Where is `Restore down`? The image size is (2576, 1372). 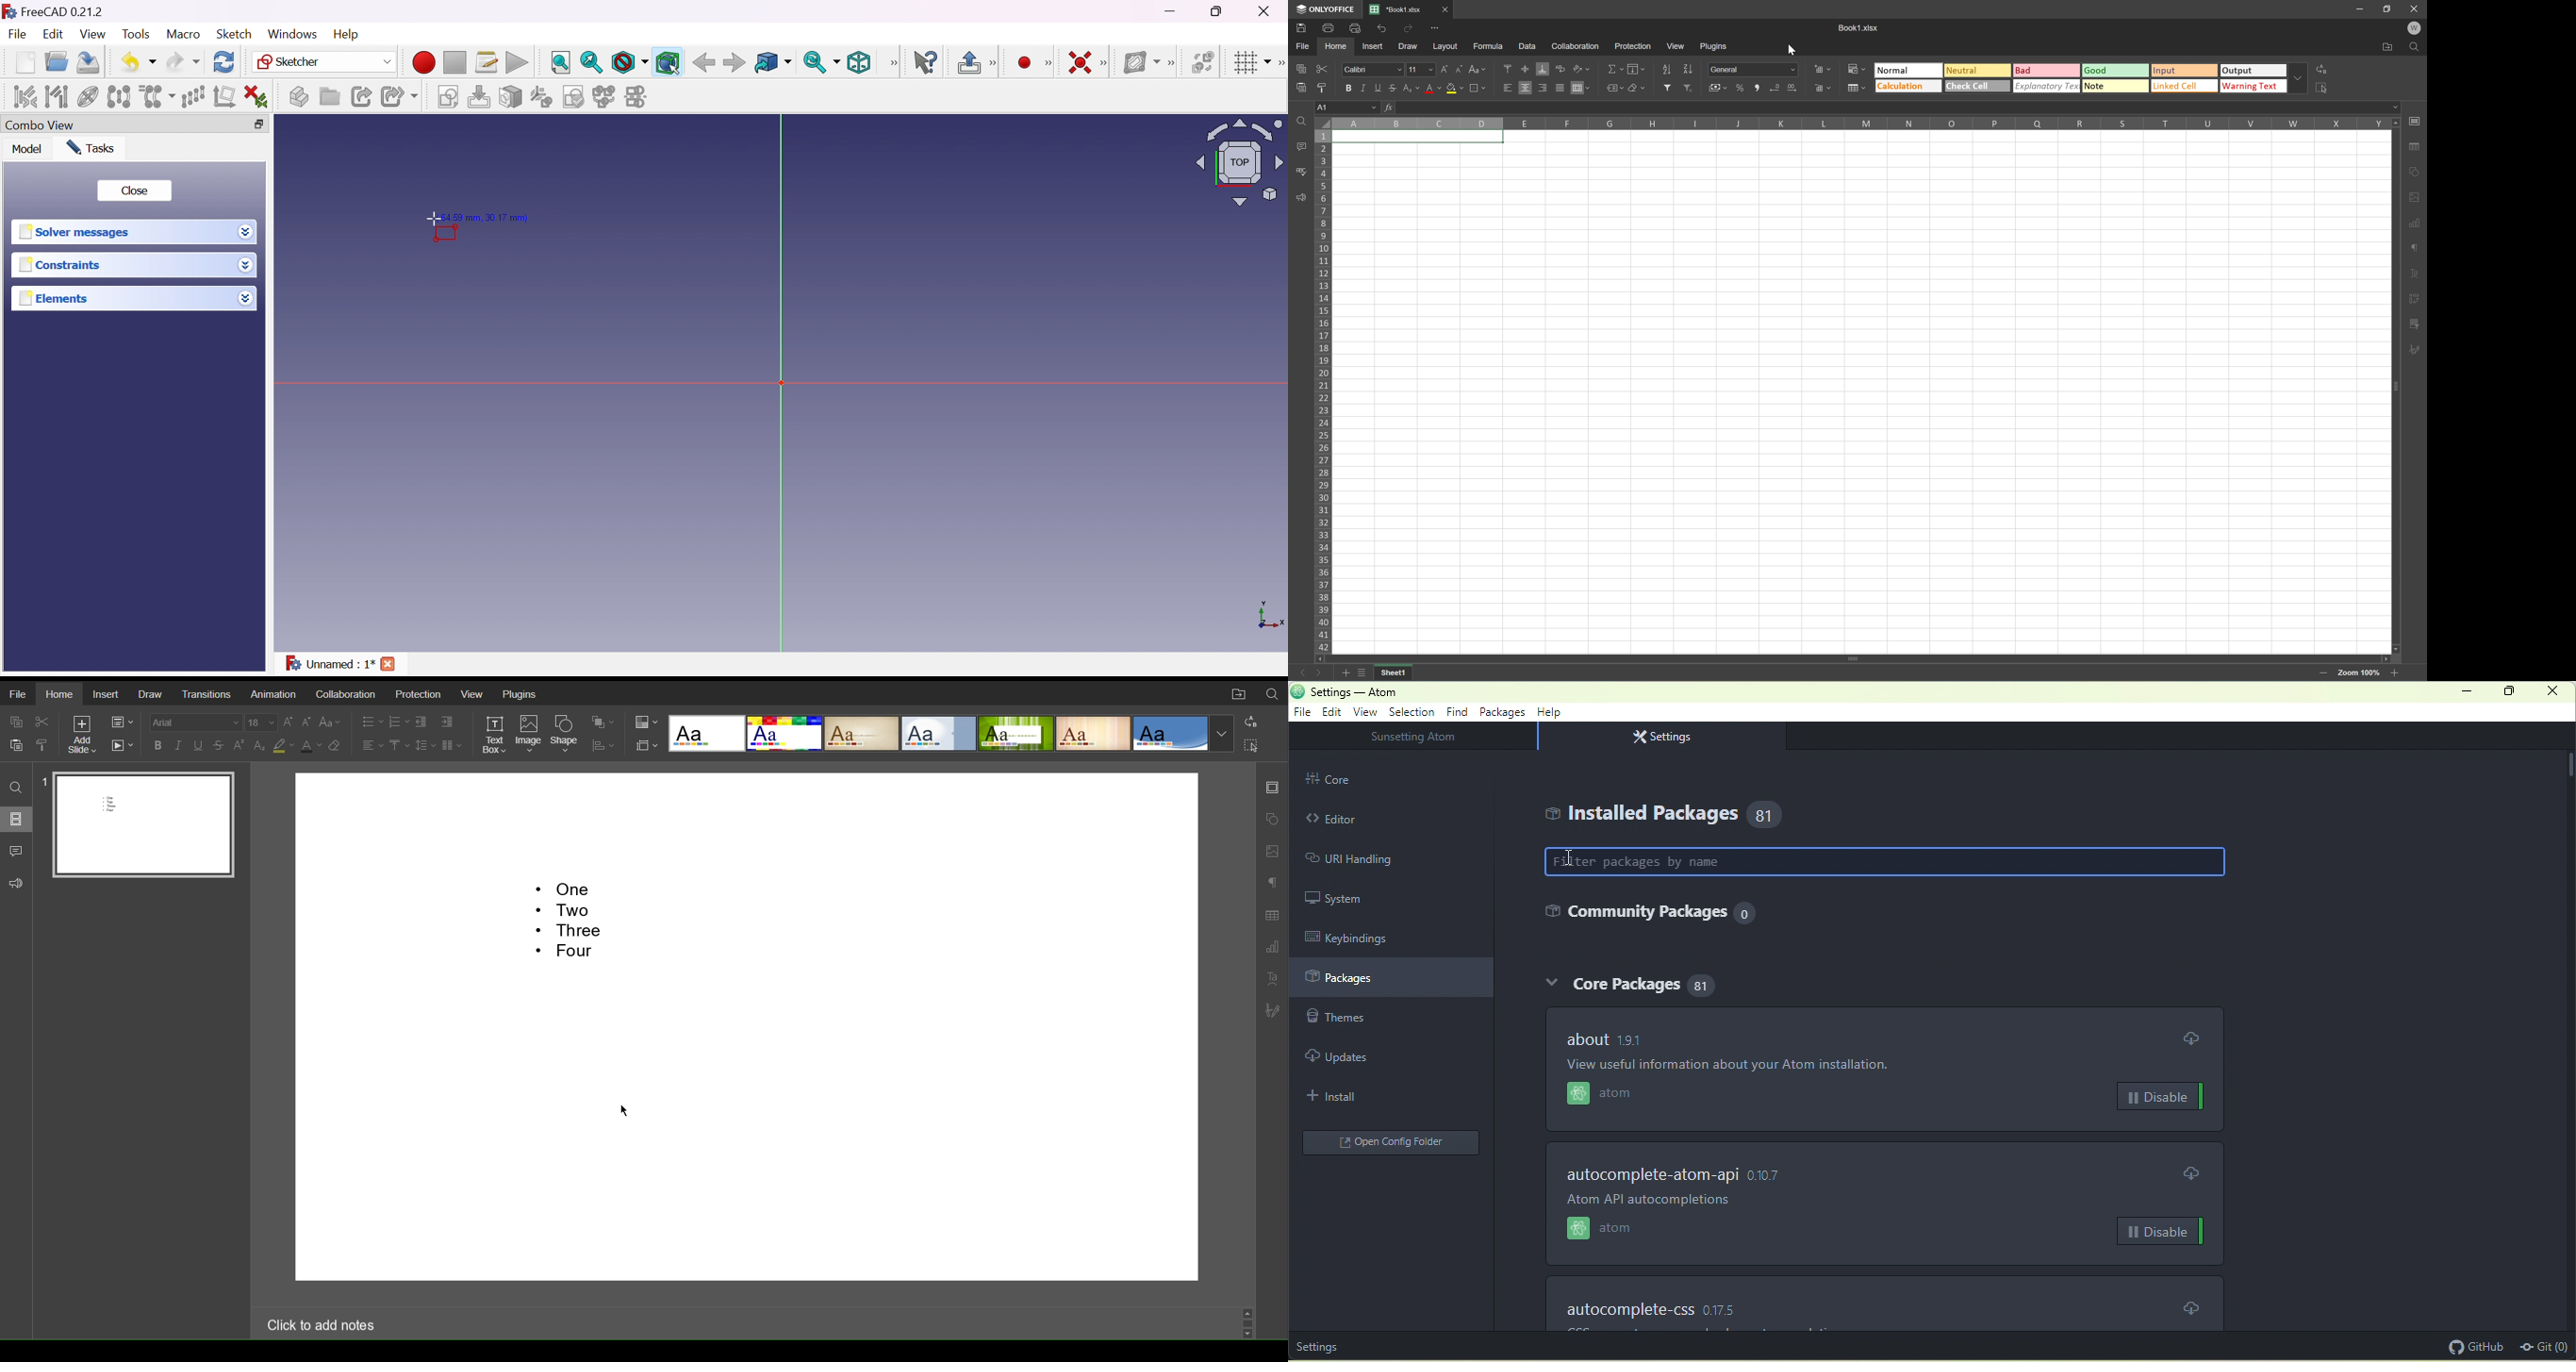 Restore down is located at coordinates (1219, 11).